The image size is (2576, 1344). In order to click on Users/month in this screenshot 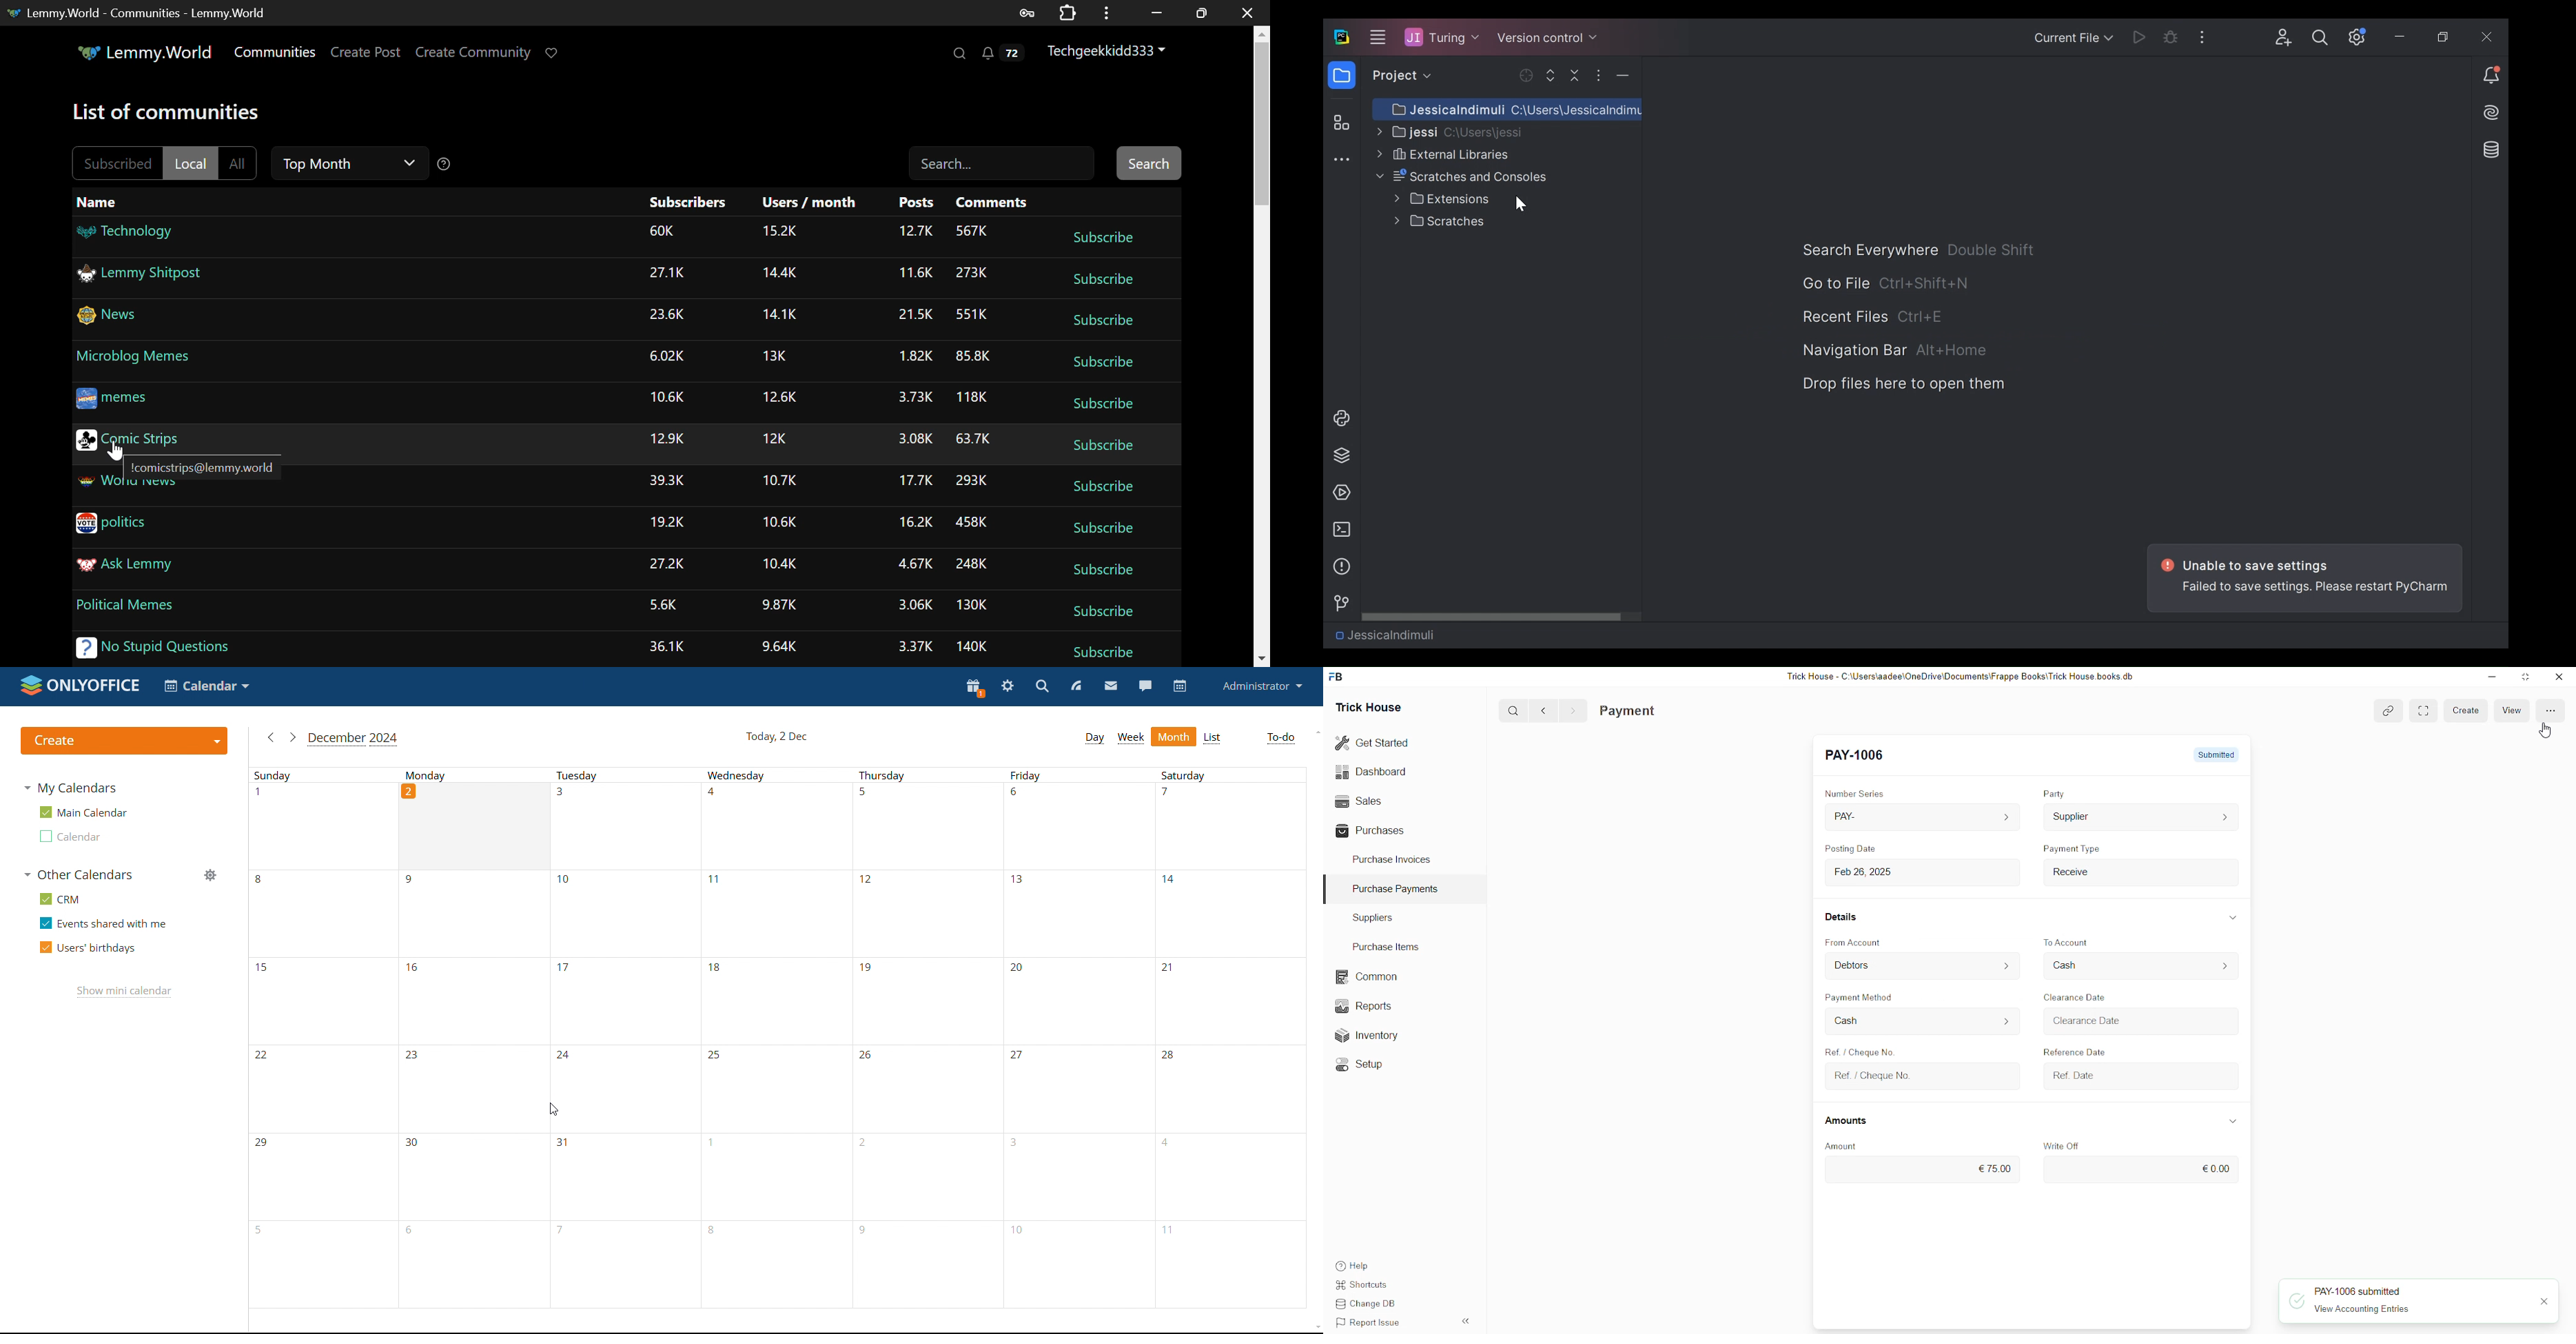, I will do `click(811, 203)`.